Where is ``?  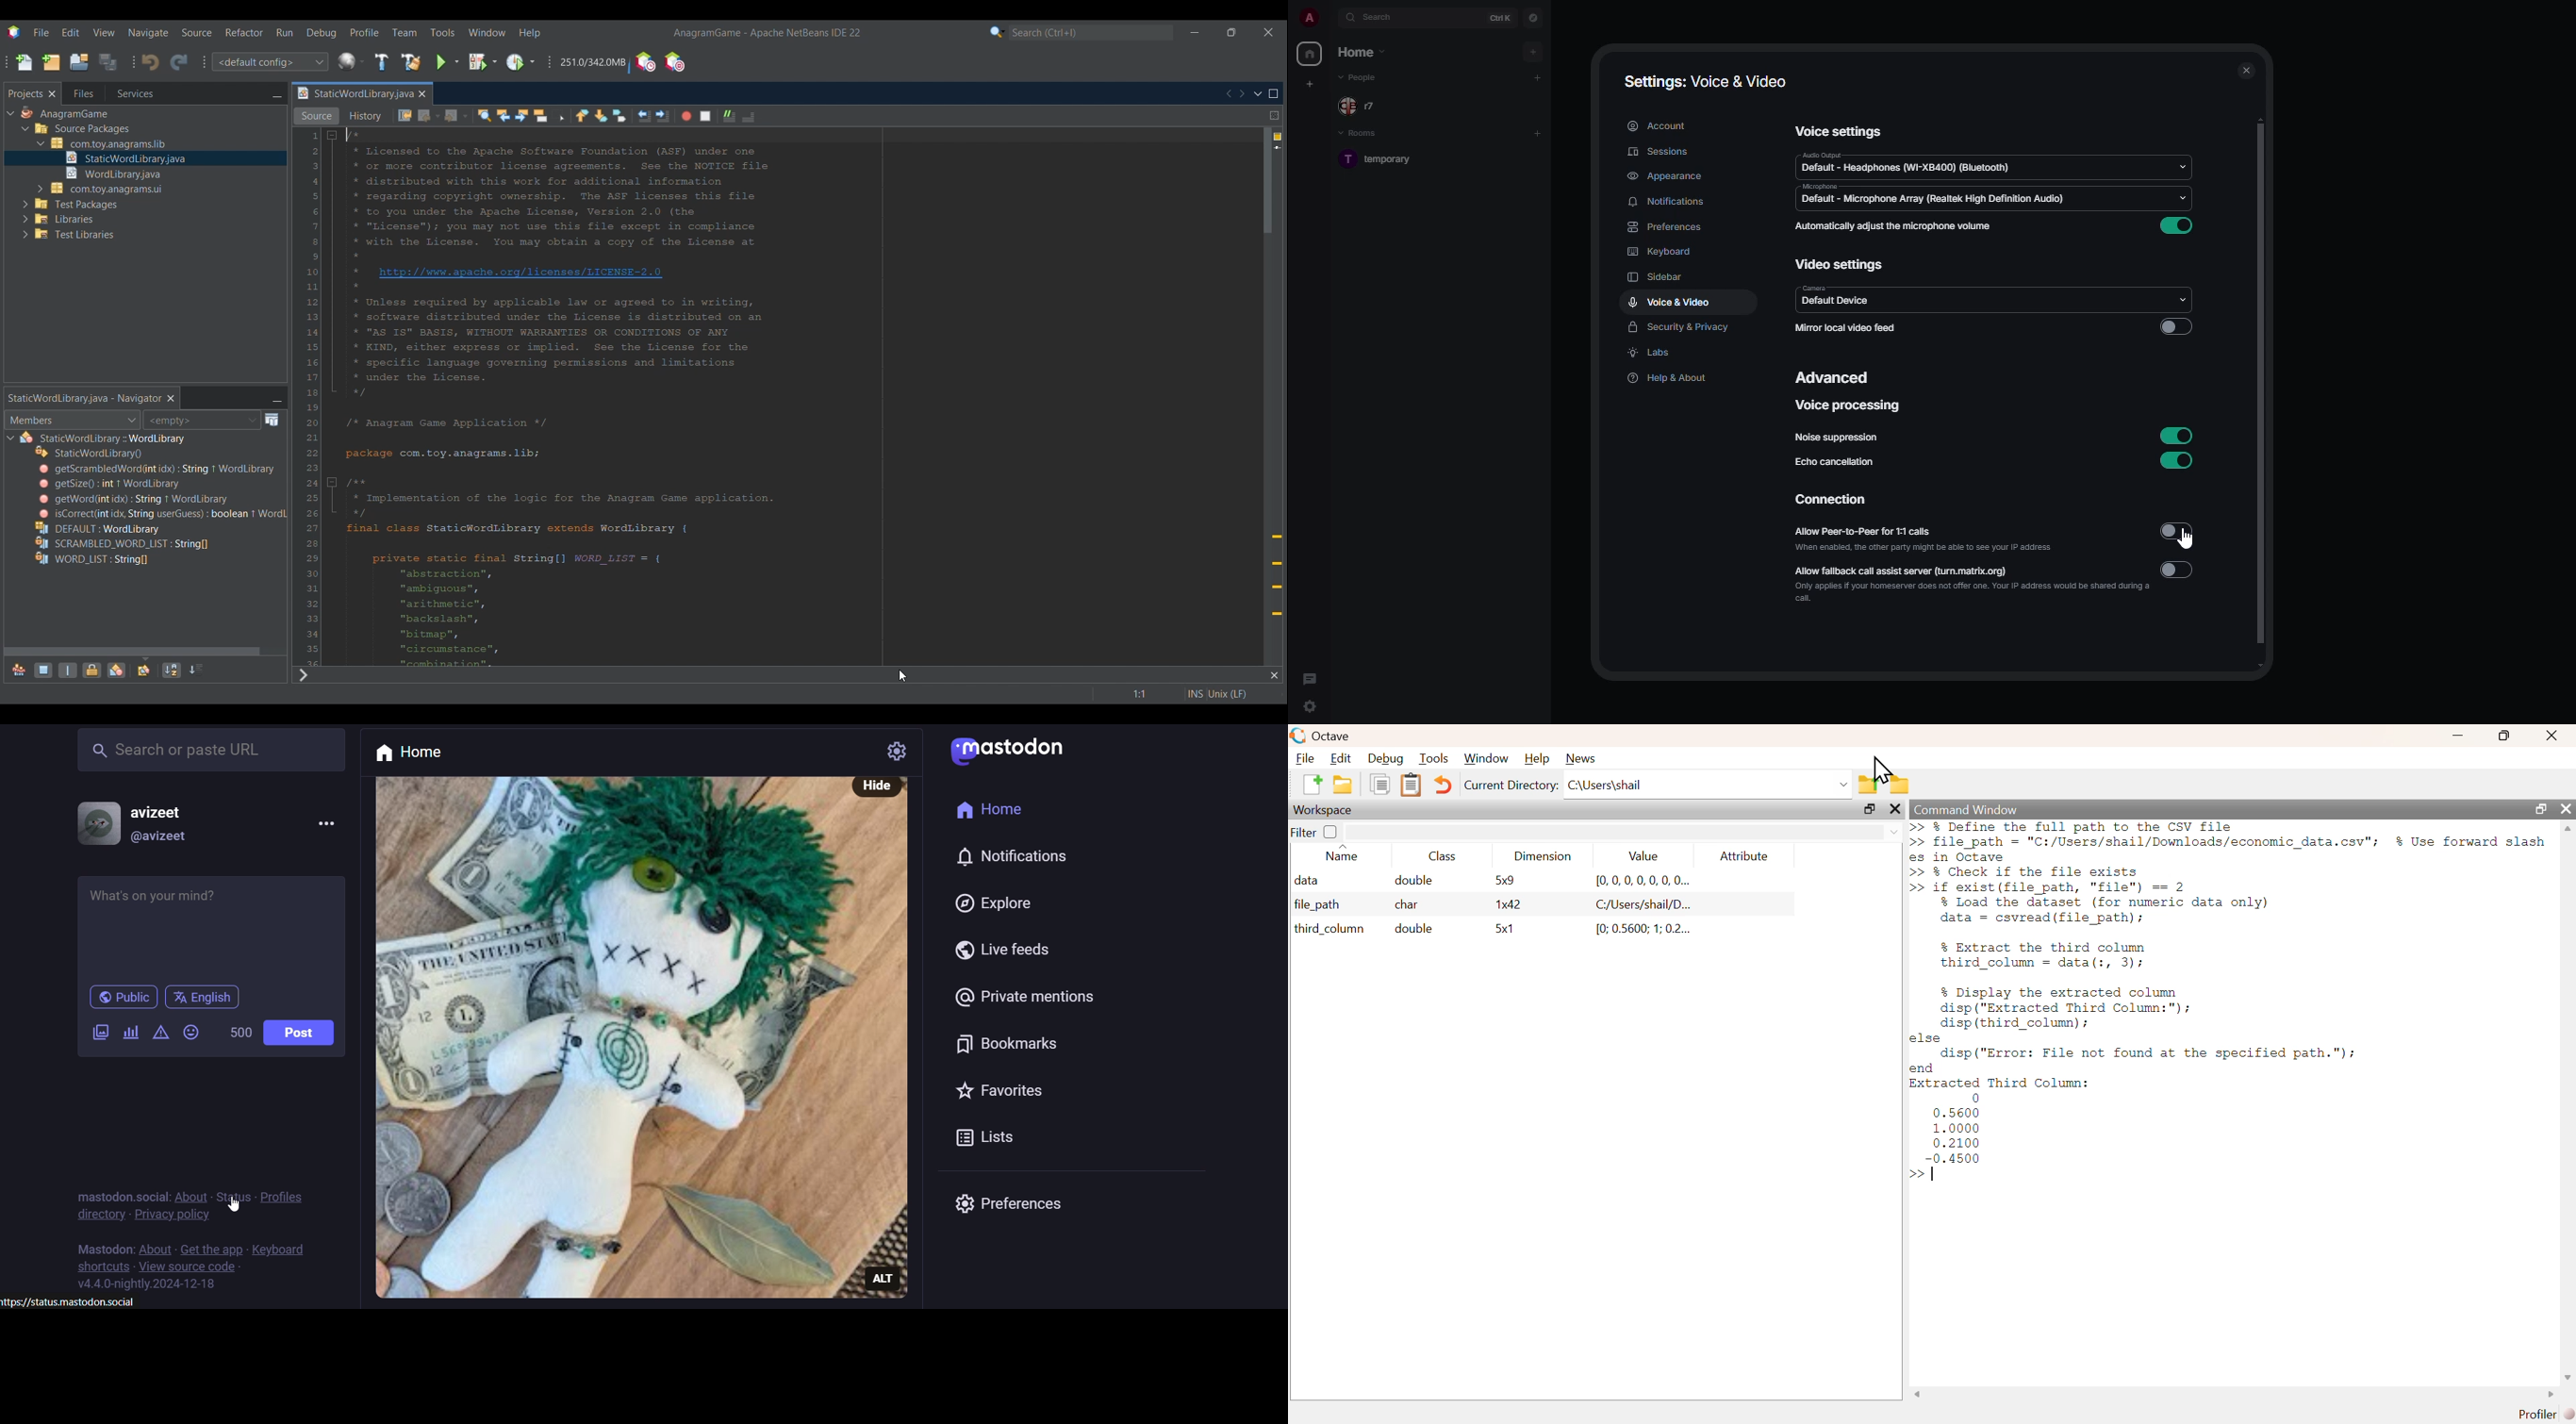
 is located at coordinates (92, 561).